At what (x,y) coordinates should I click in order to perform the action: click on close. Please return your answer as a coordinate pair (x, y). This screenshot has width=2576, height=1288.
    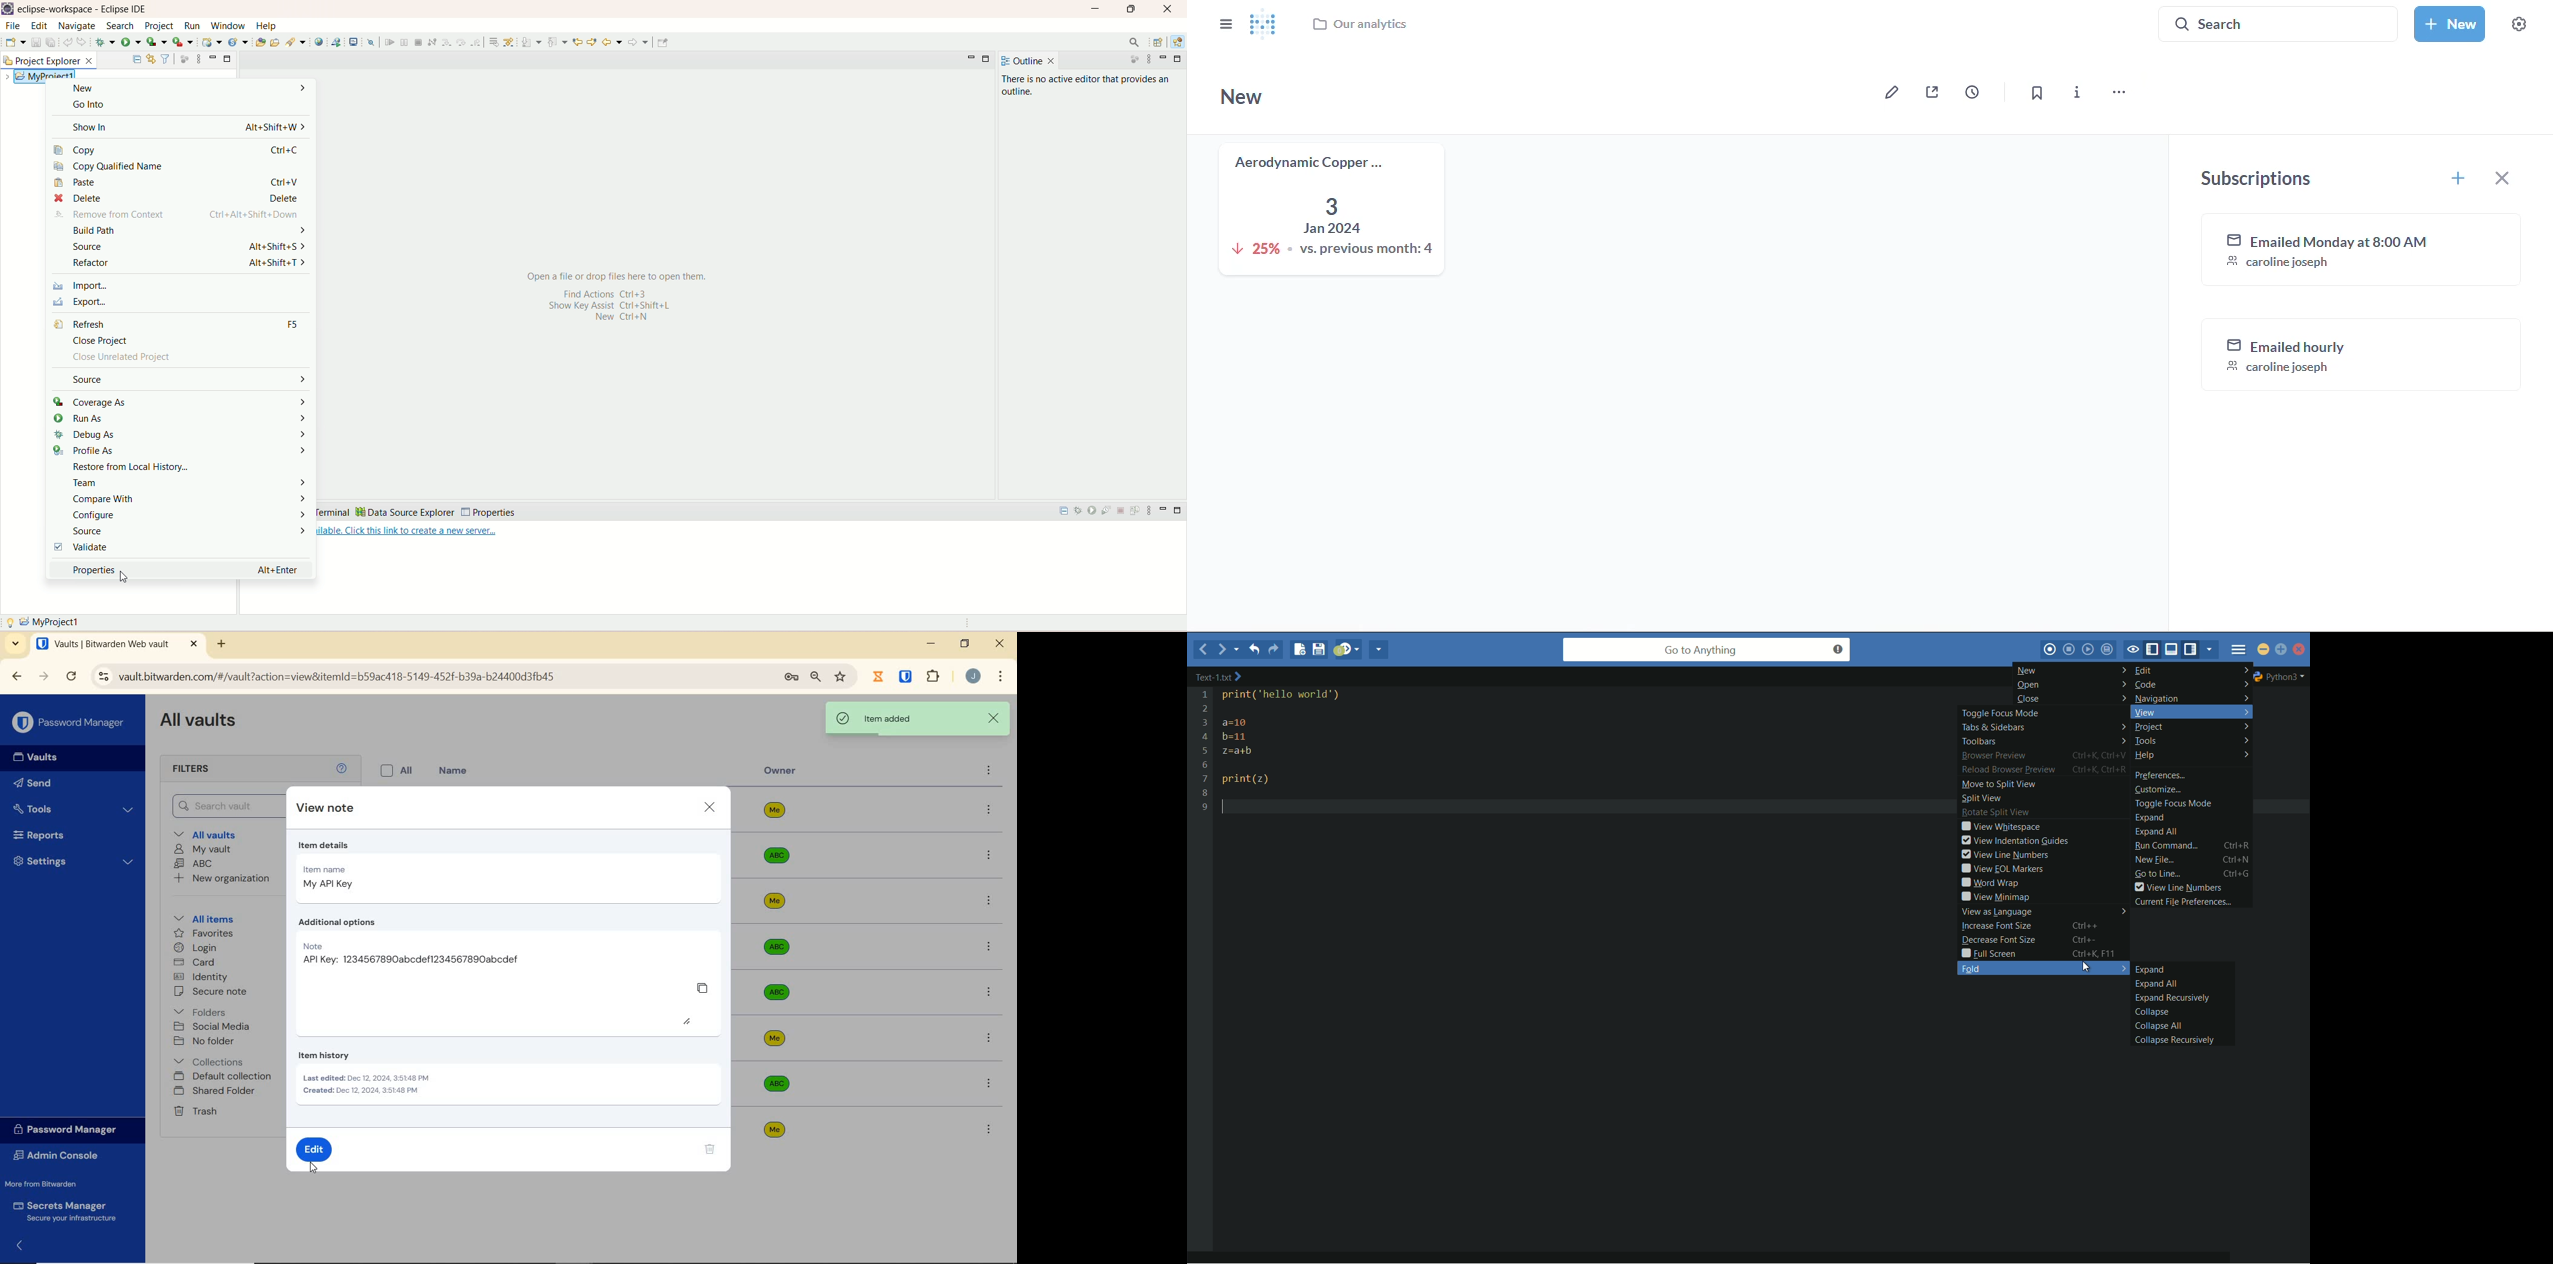
    Looking at the image, I should click on (2502, 177).